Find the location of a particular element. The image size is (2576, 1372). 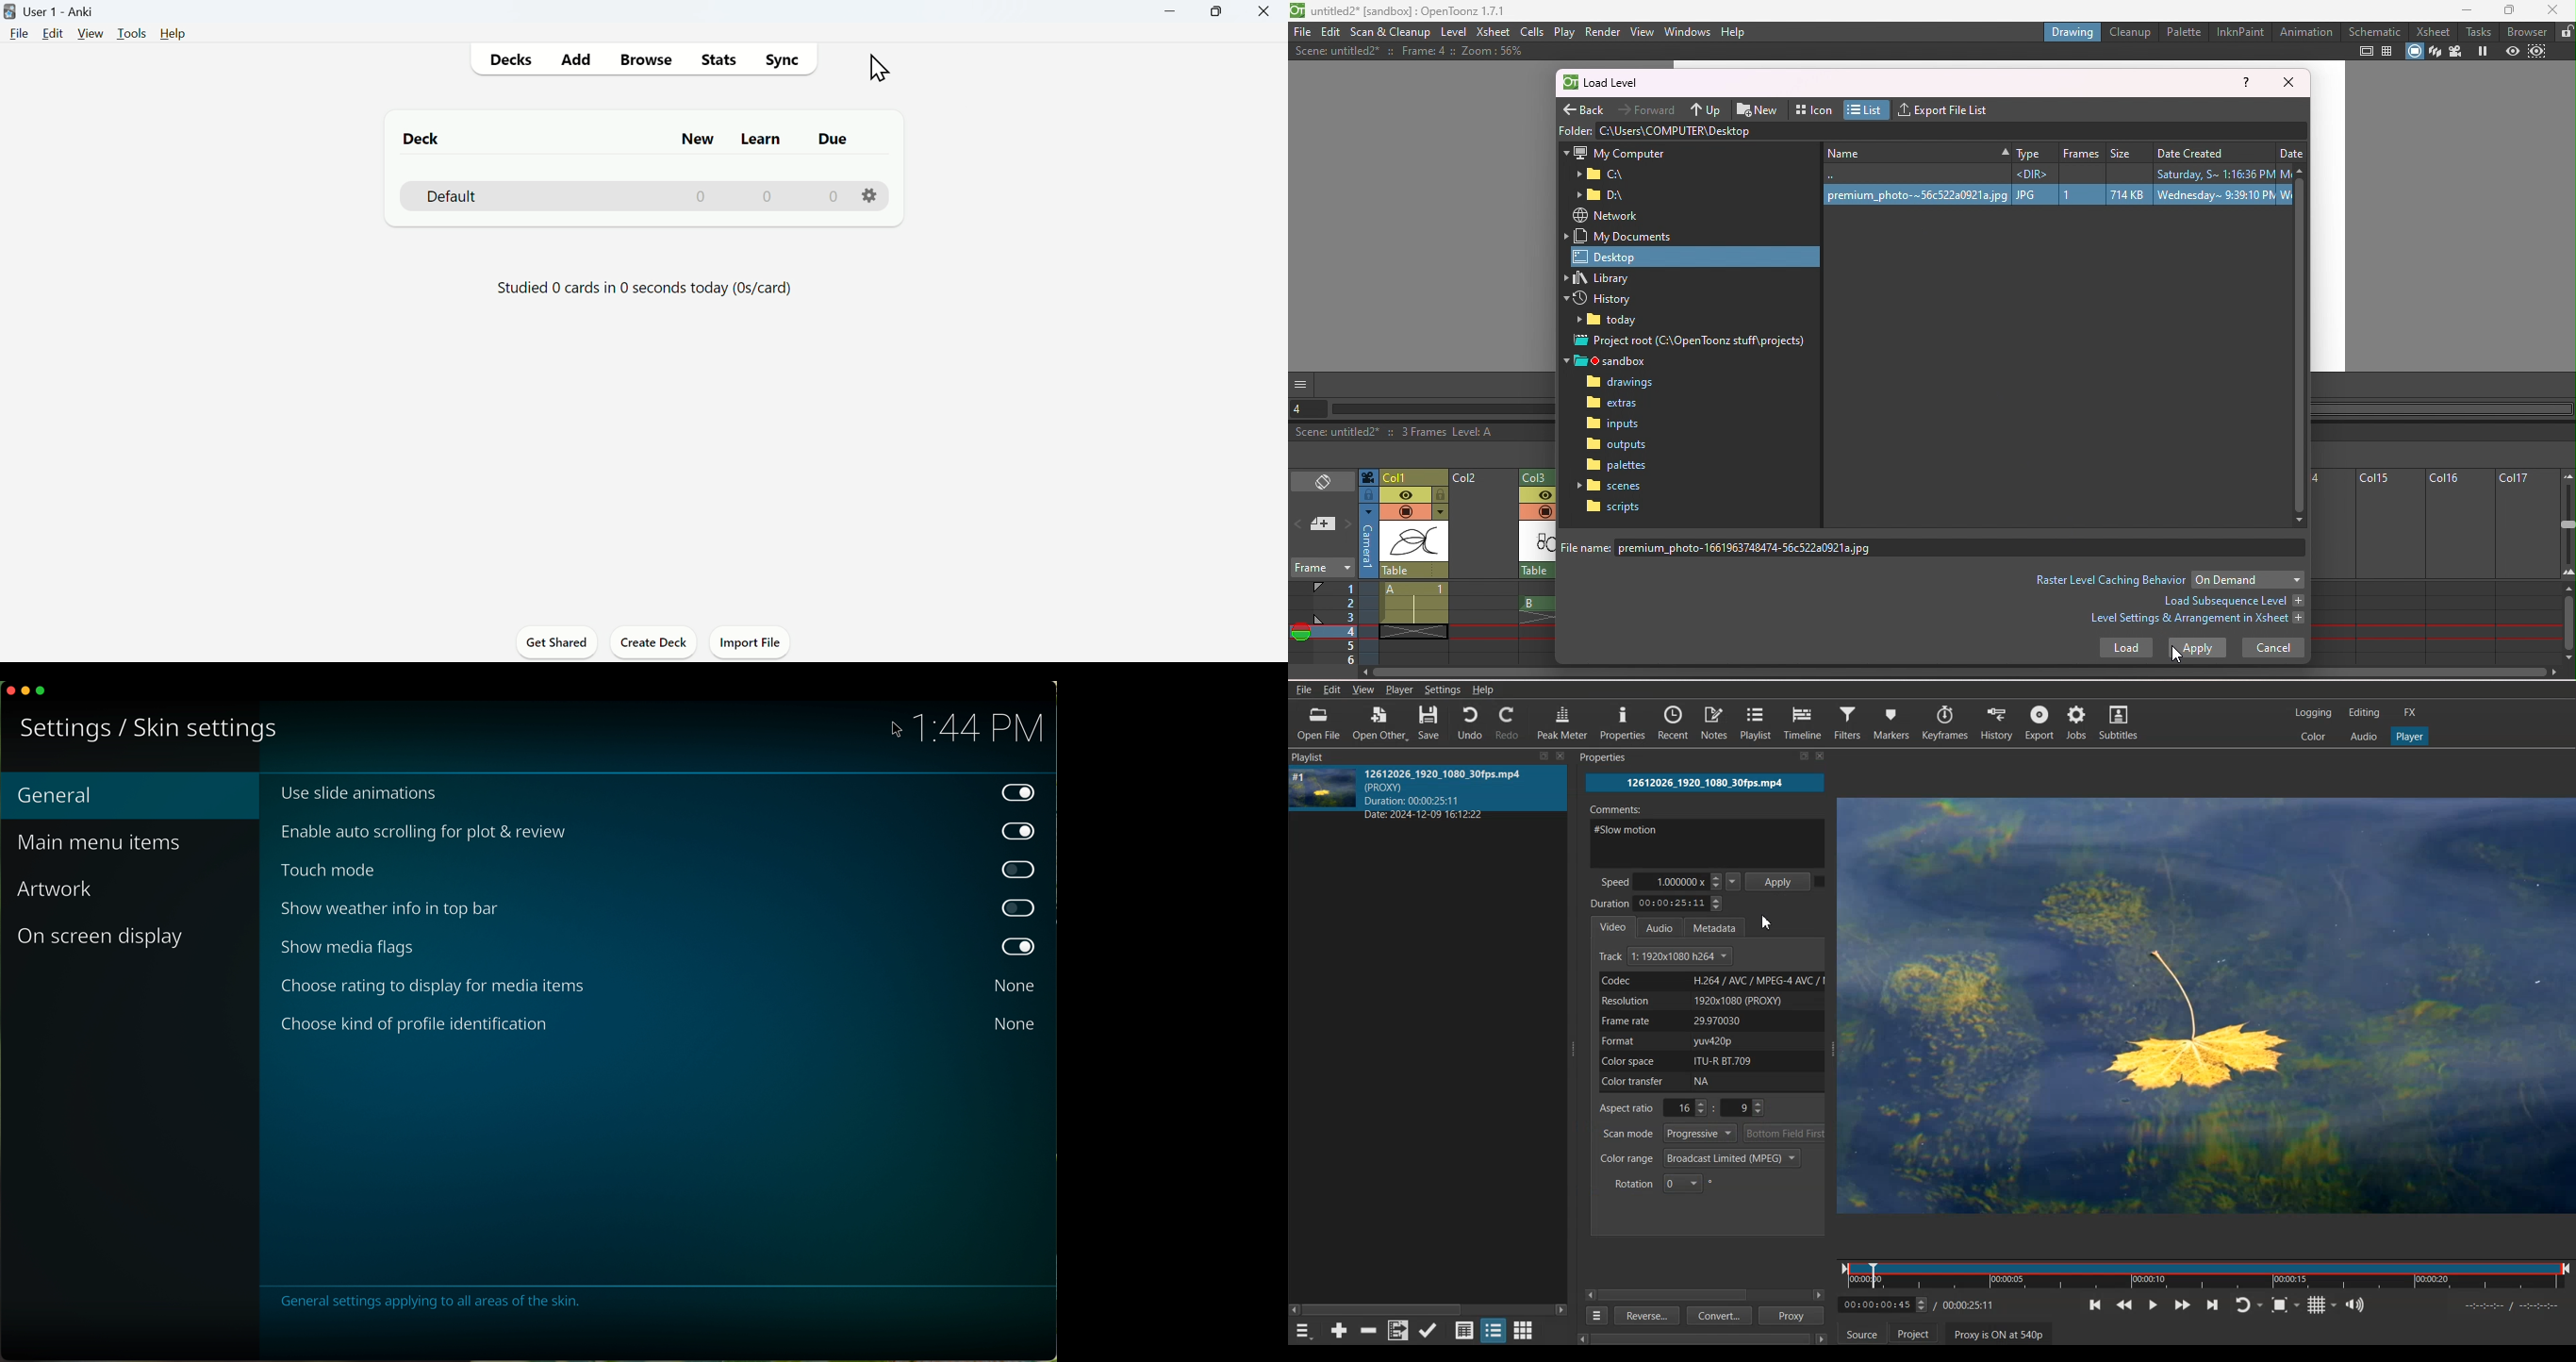

Maximize is located at coordinates (1216, 15).